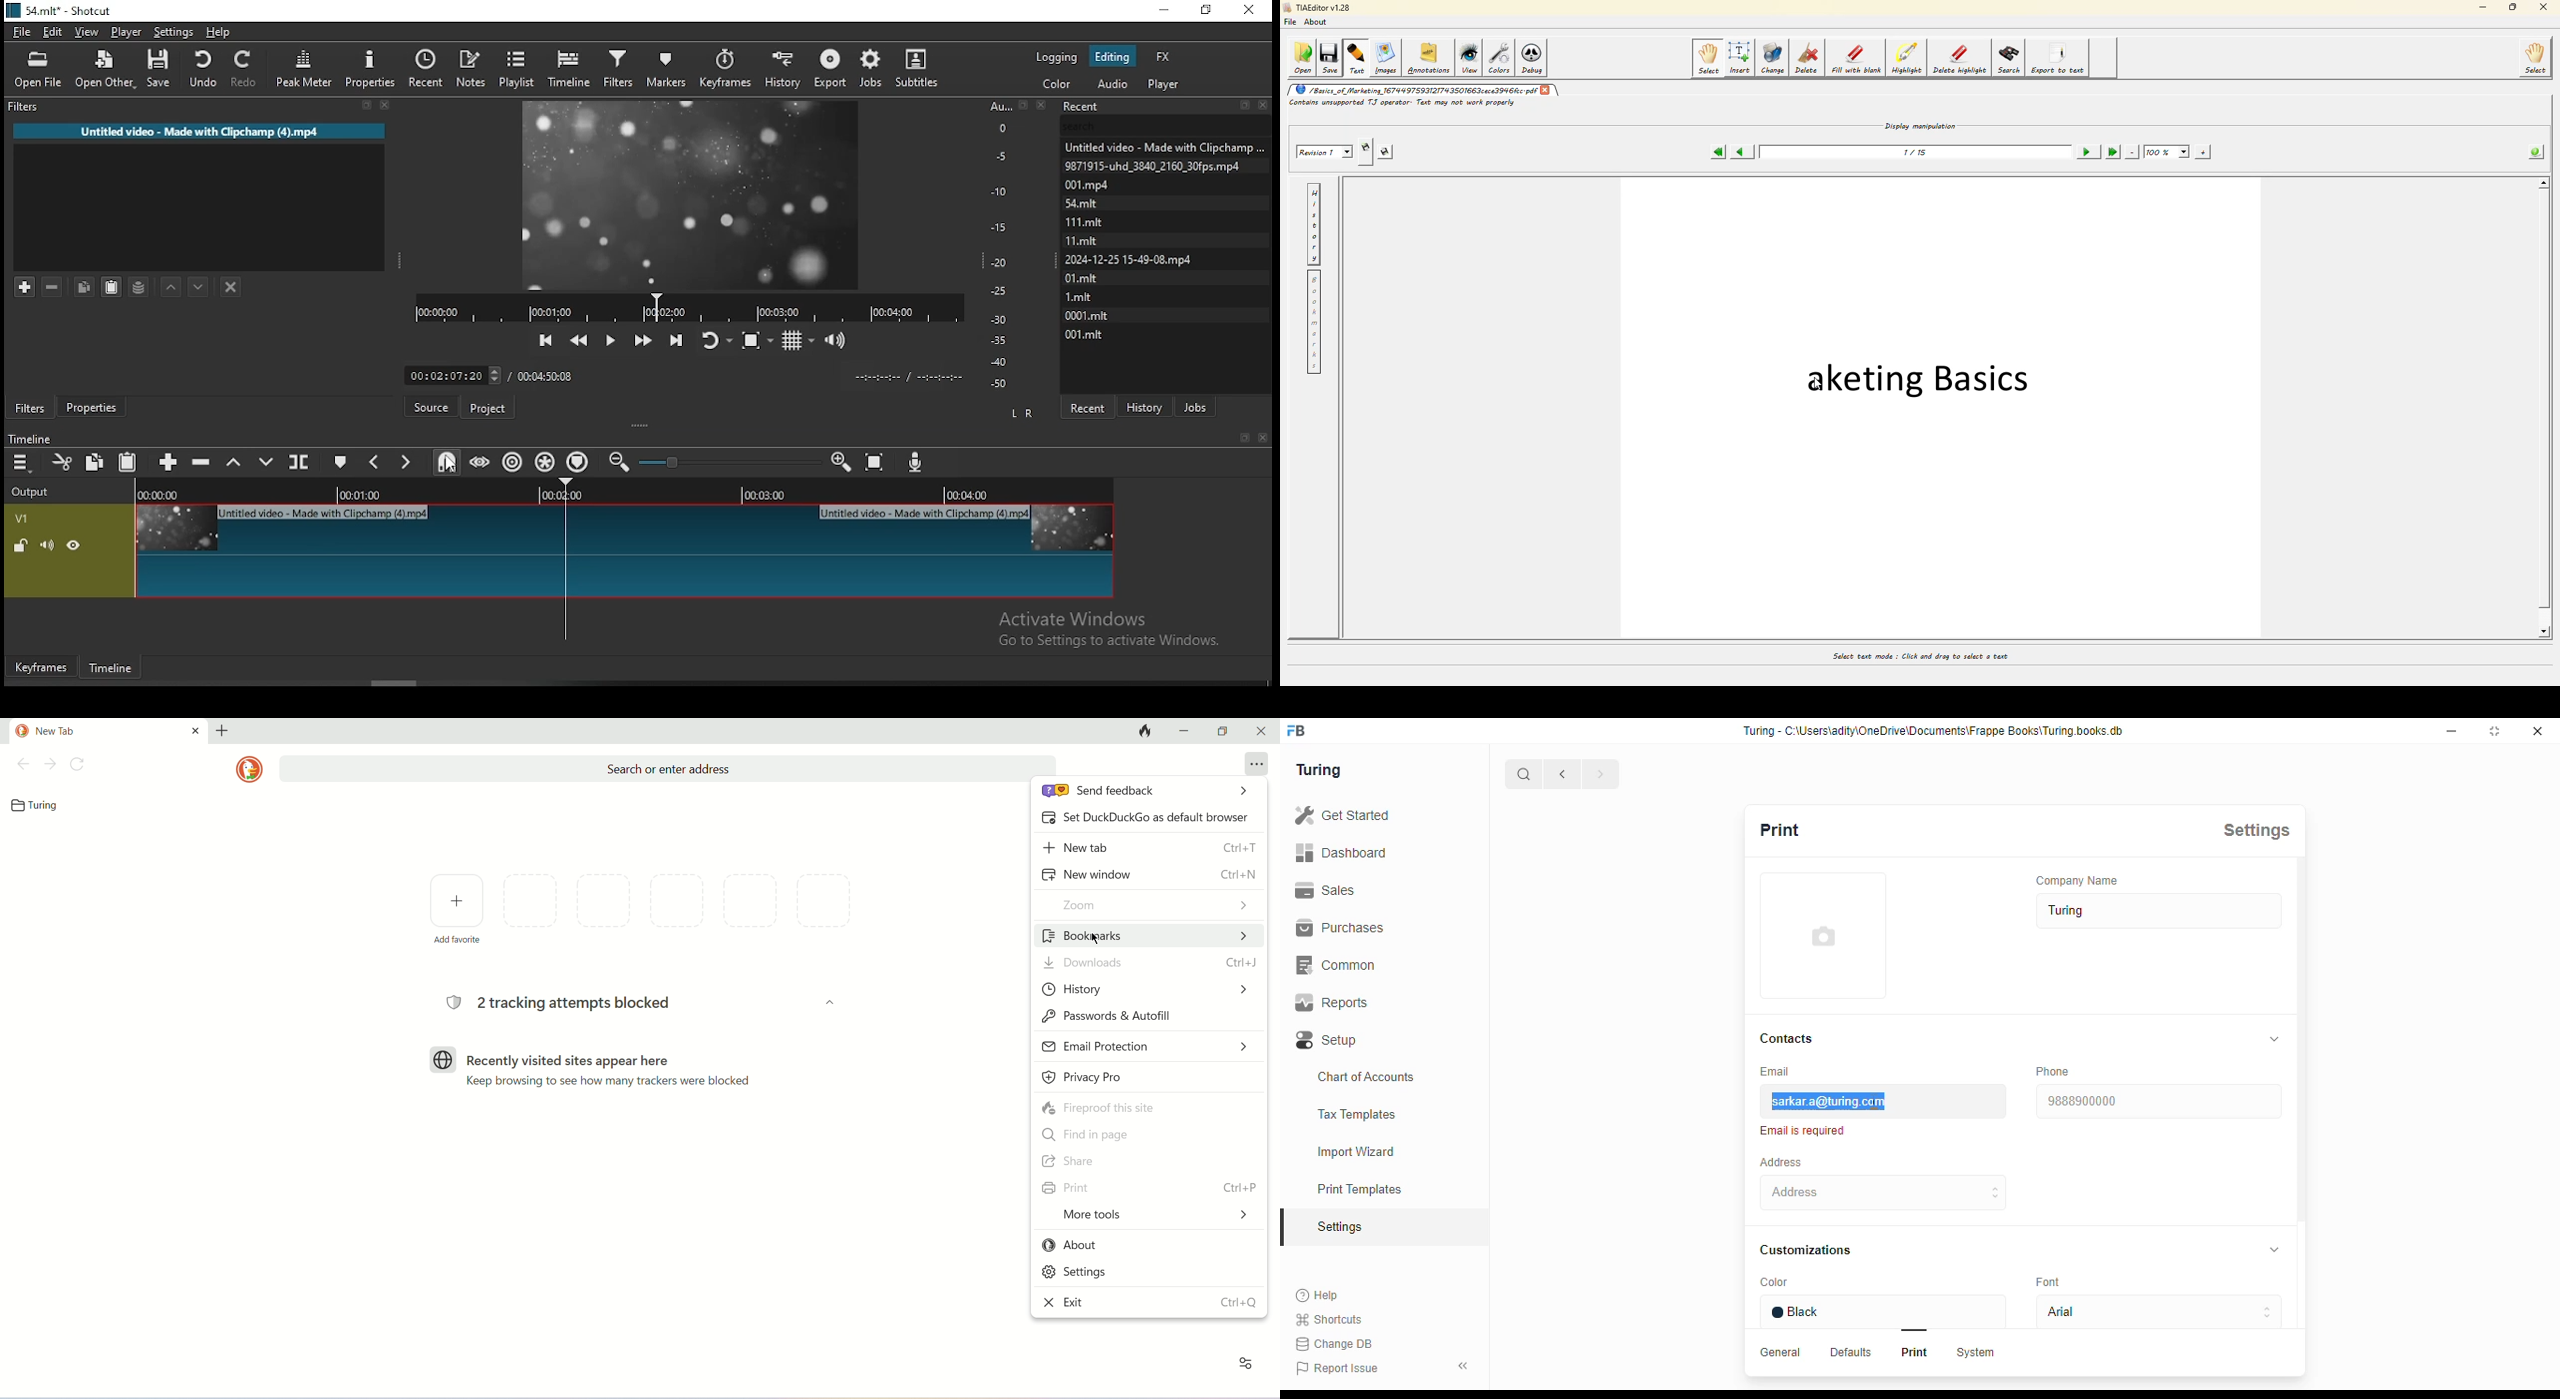 Image resolution: width=2576 pixels, height=1400 pixels. What do you see at coordinates (1347, 852) in the screenshot?
I see `Dashboard` at bounding box center [1347, 852].